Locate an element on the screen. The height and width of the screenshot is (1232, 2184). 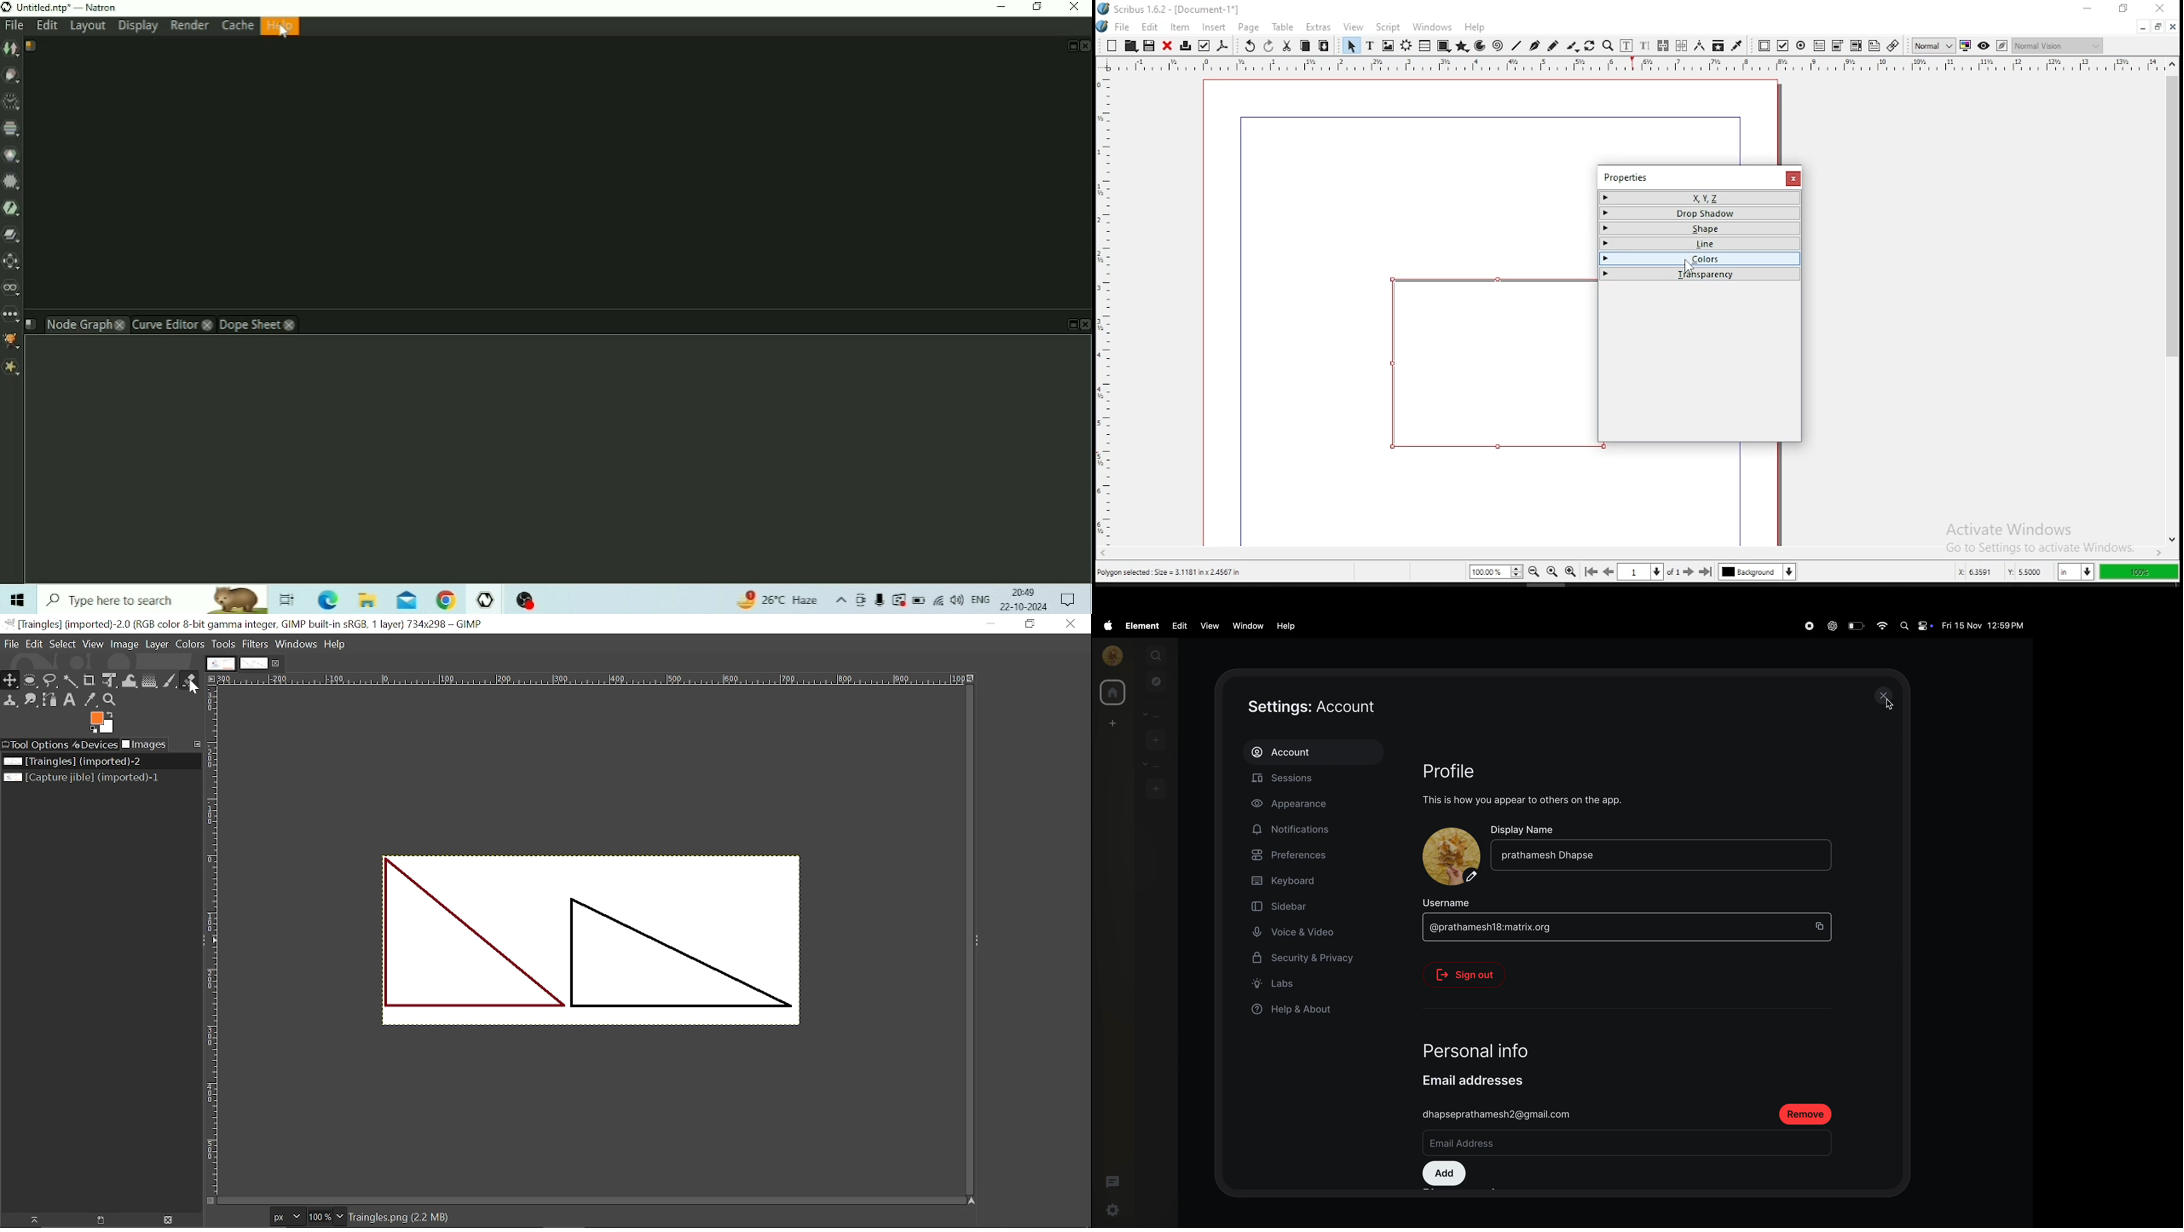
scrollbar is located at coordinates (1778, 495).